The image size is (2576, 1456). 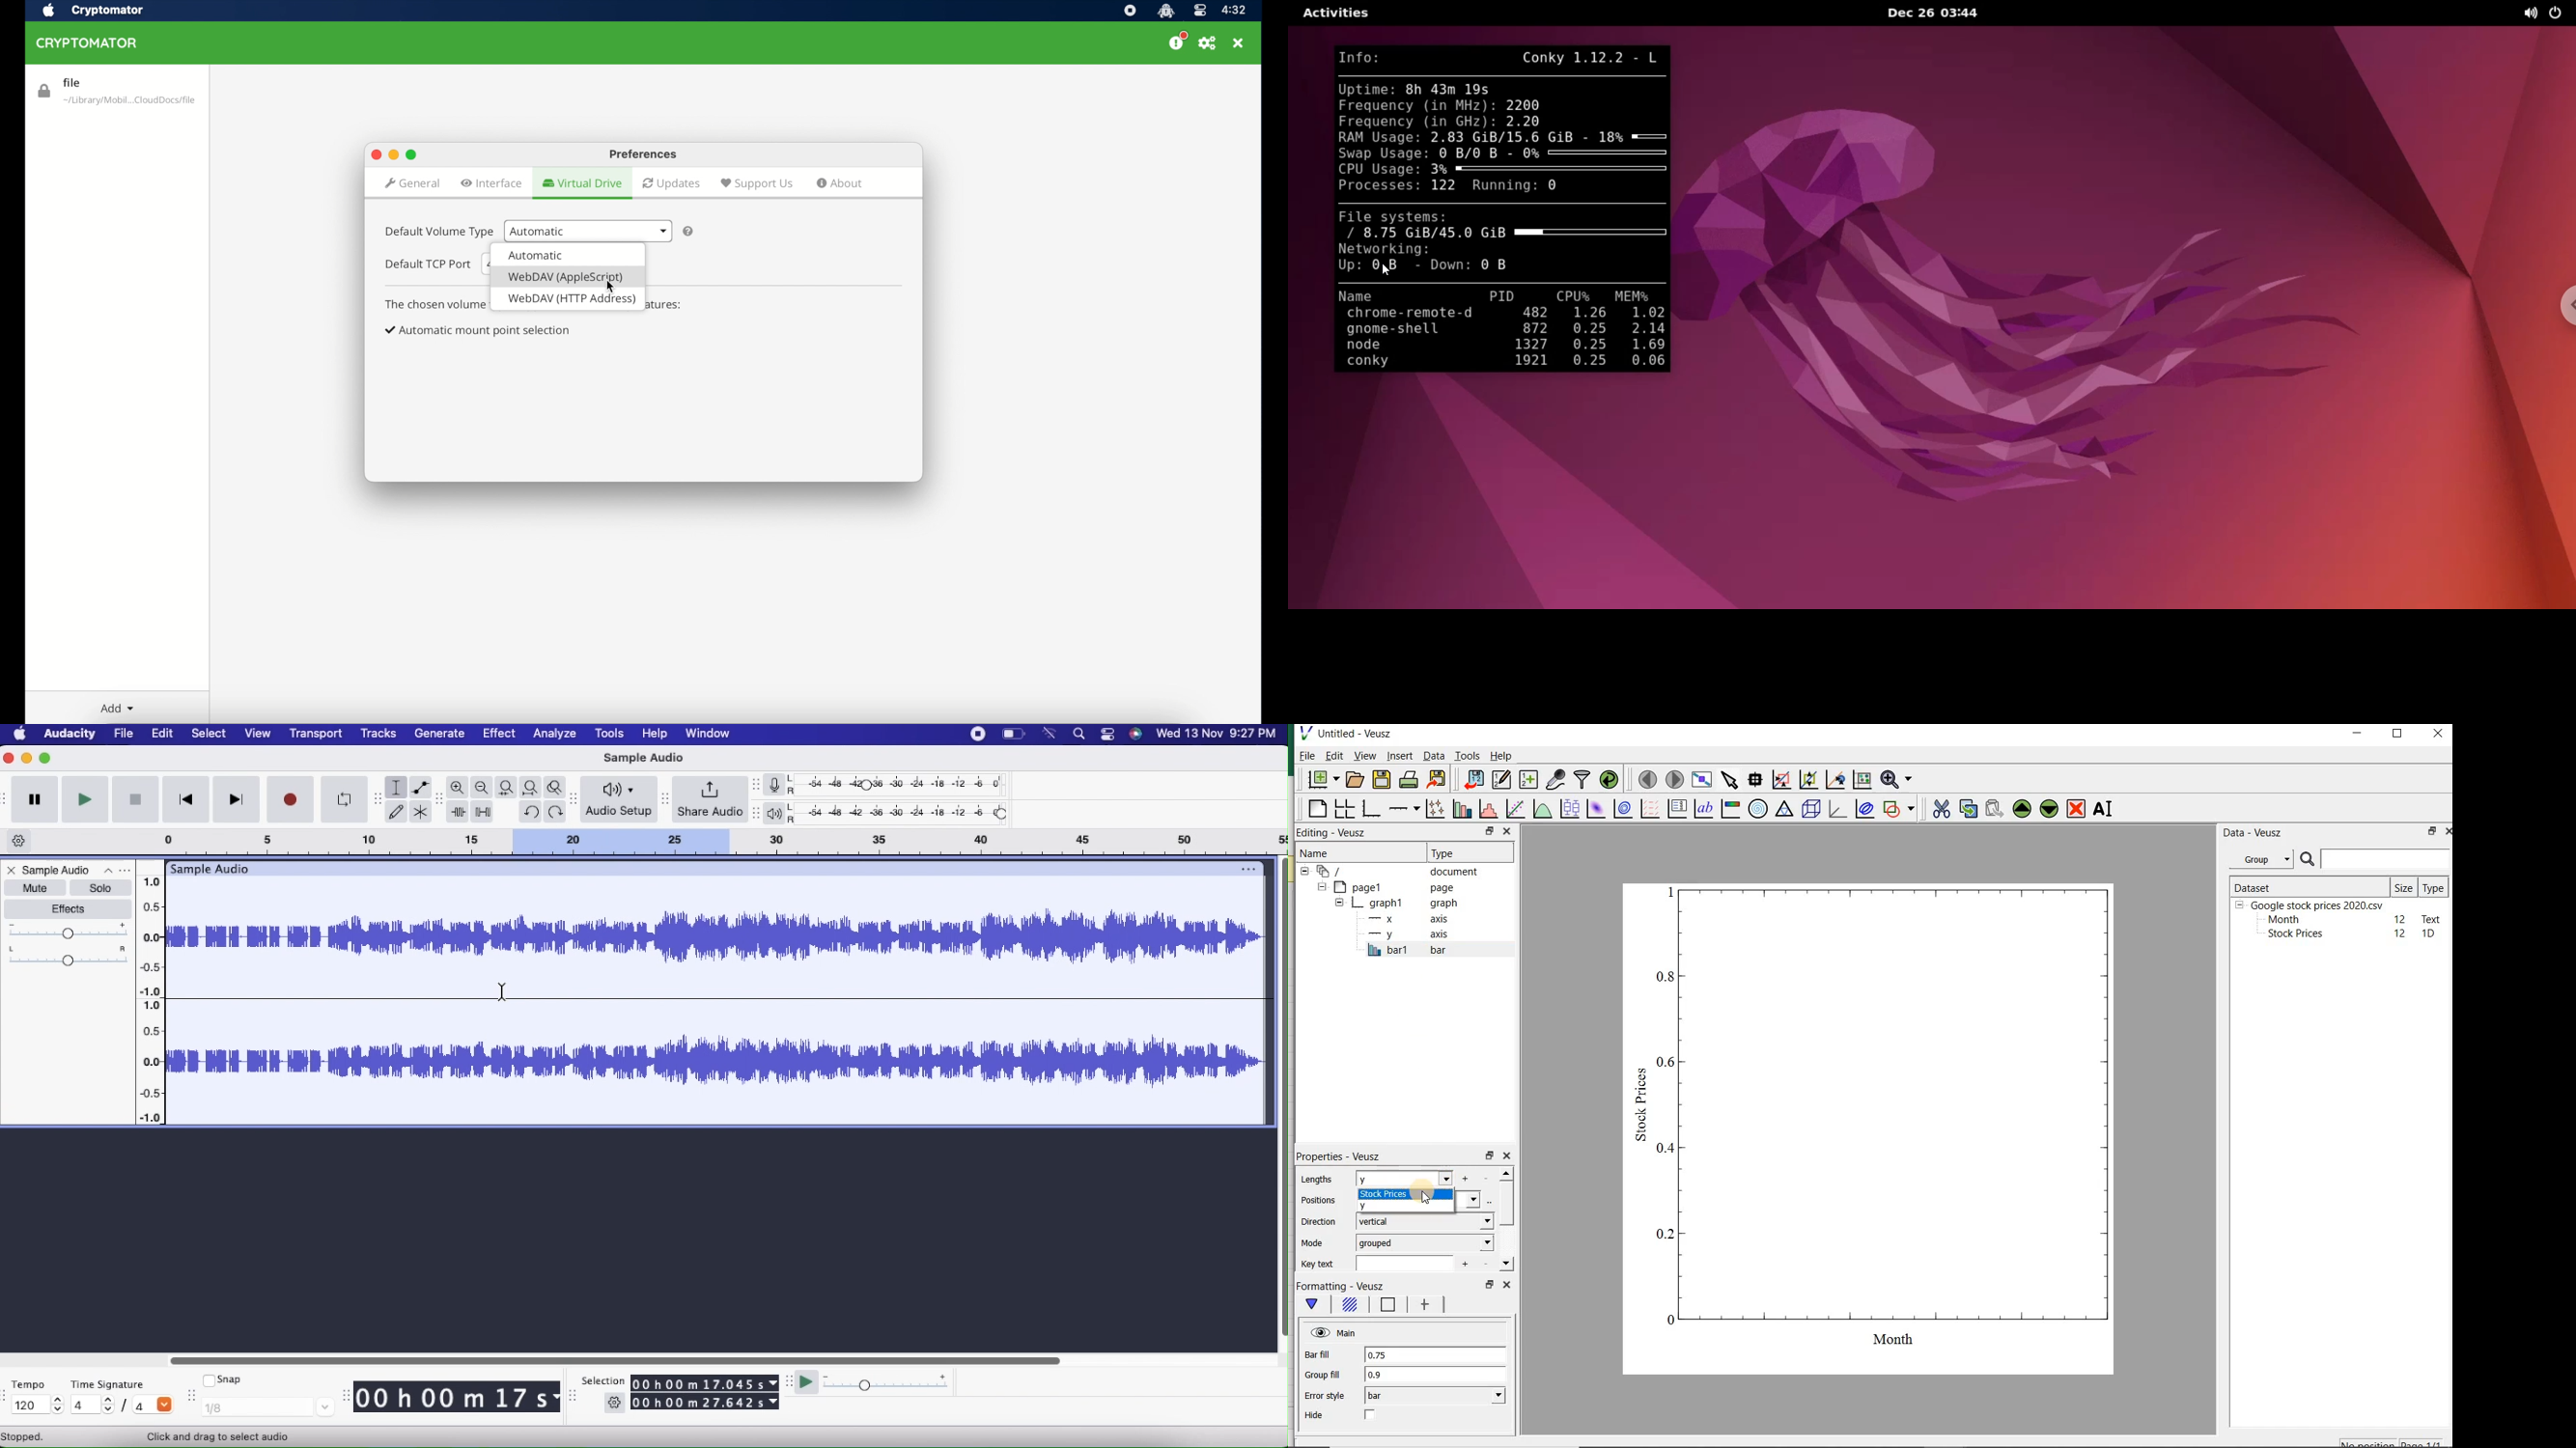 I want to click on File, so click(x=121, y=733).